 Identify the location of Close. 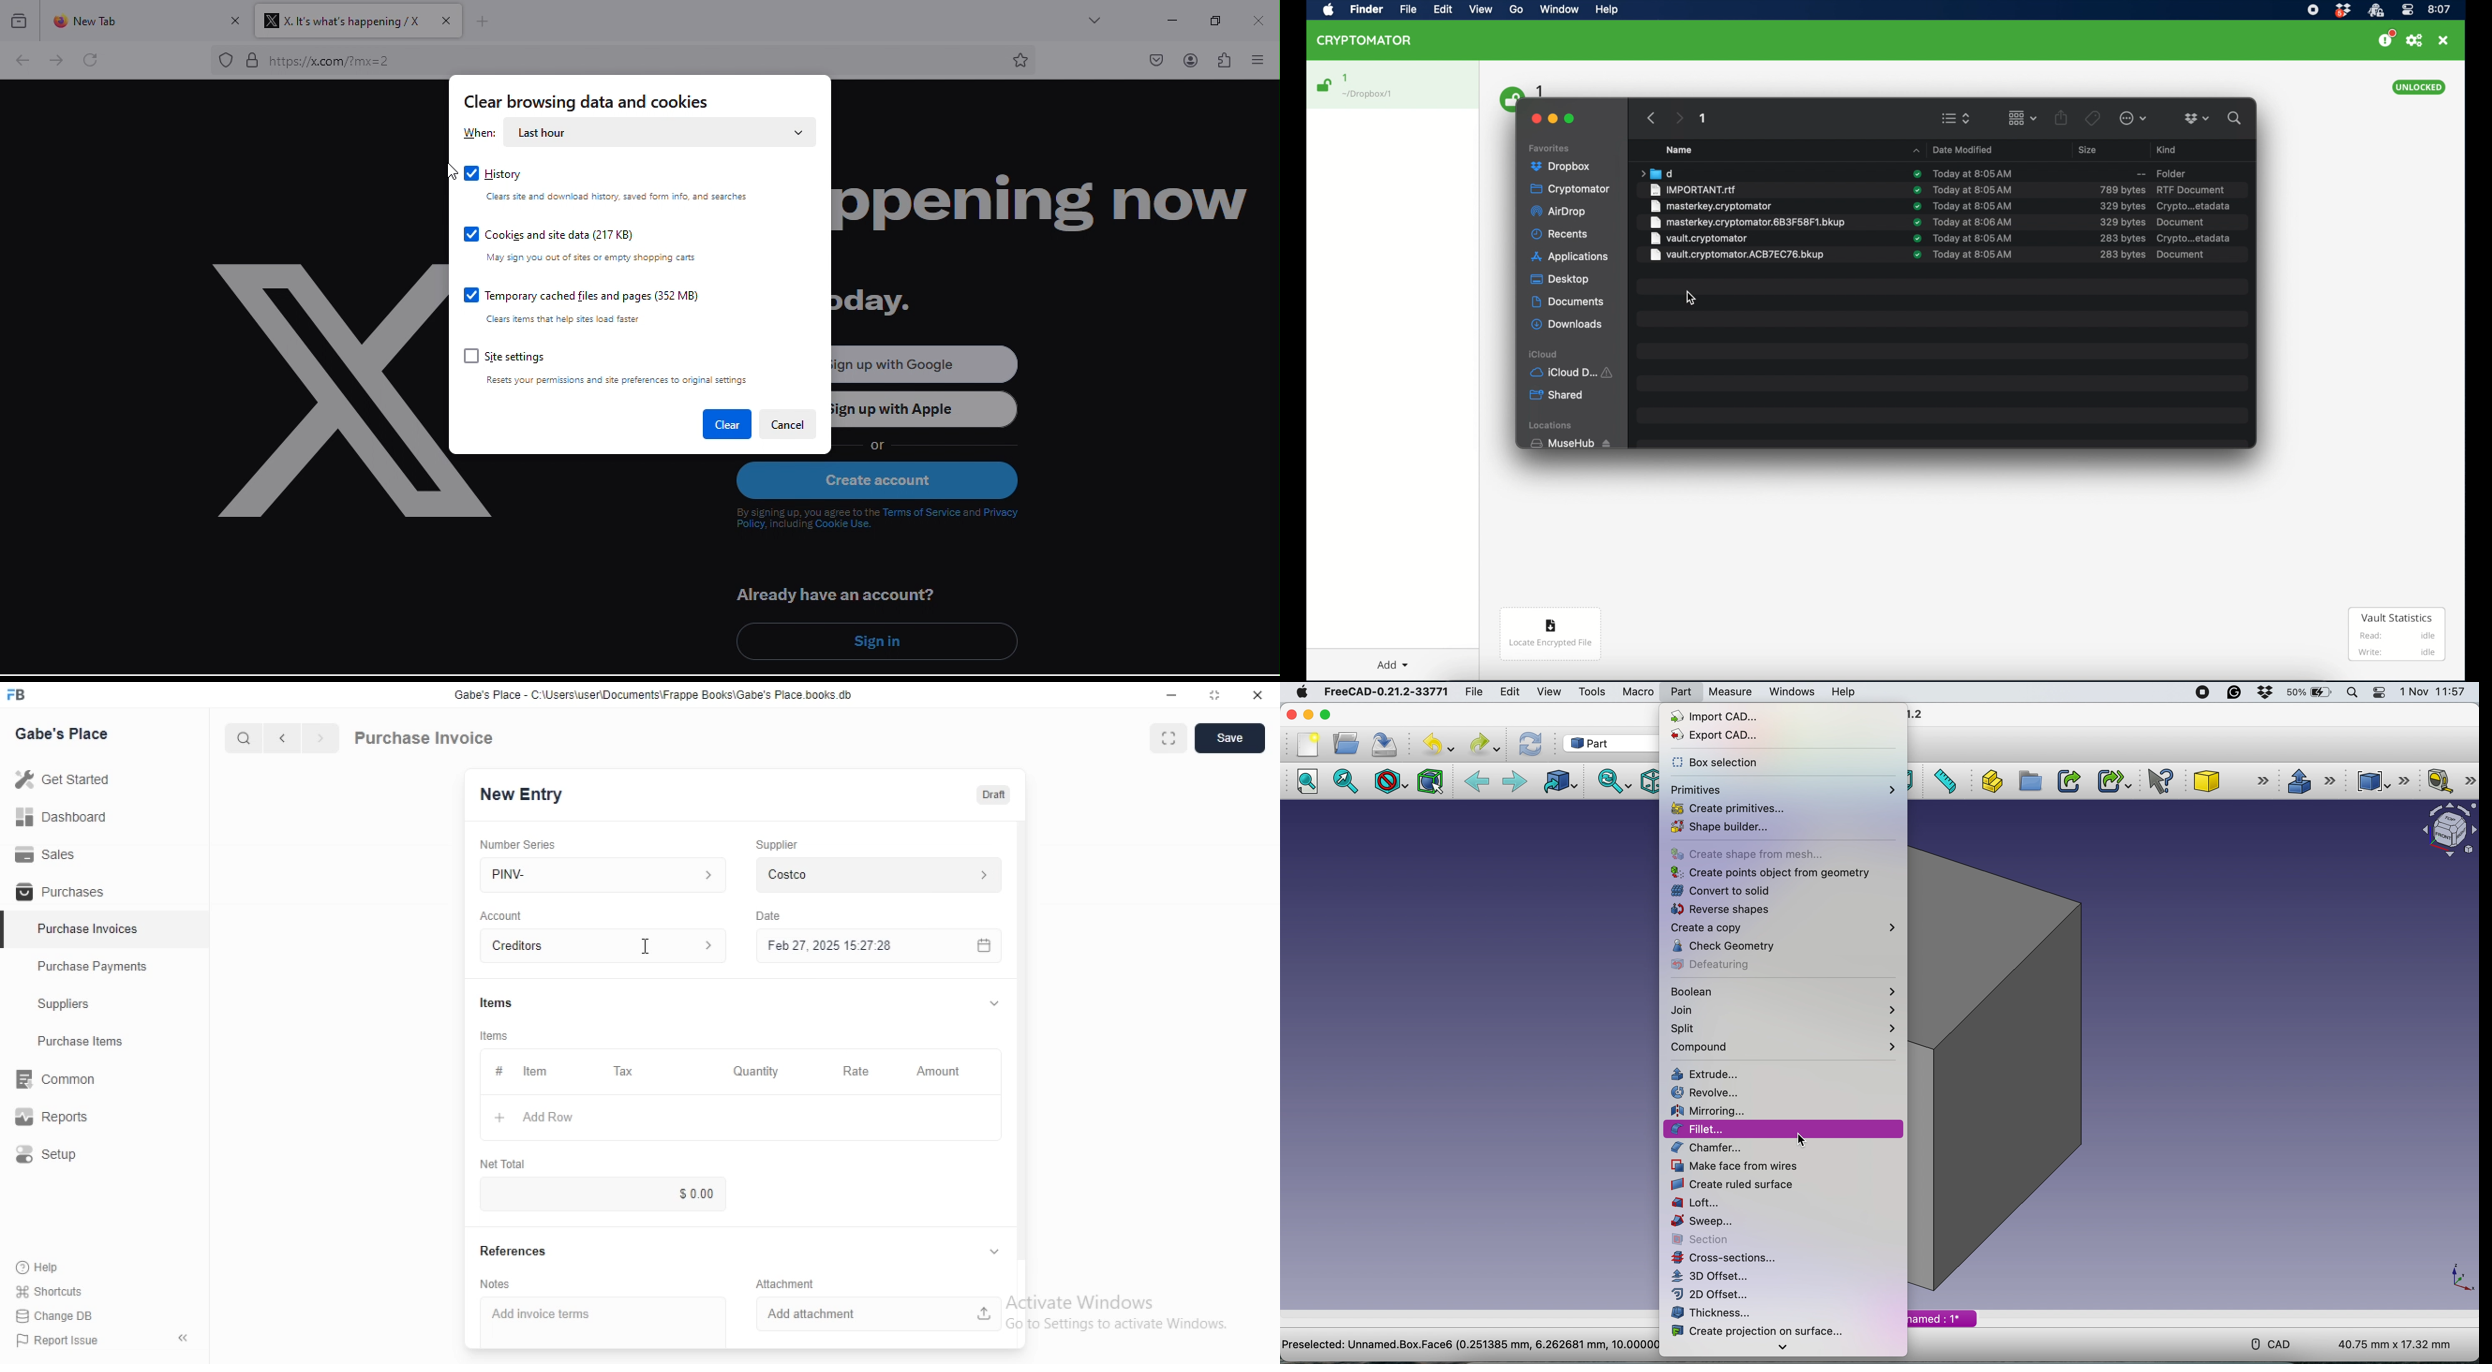
(1258, 695).